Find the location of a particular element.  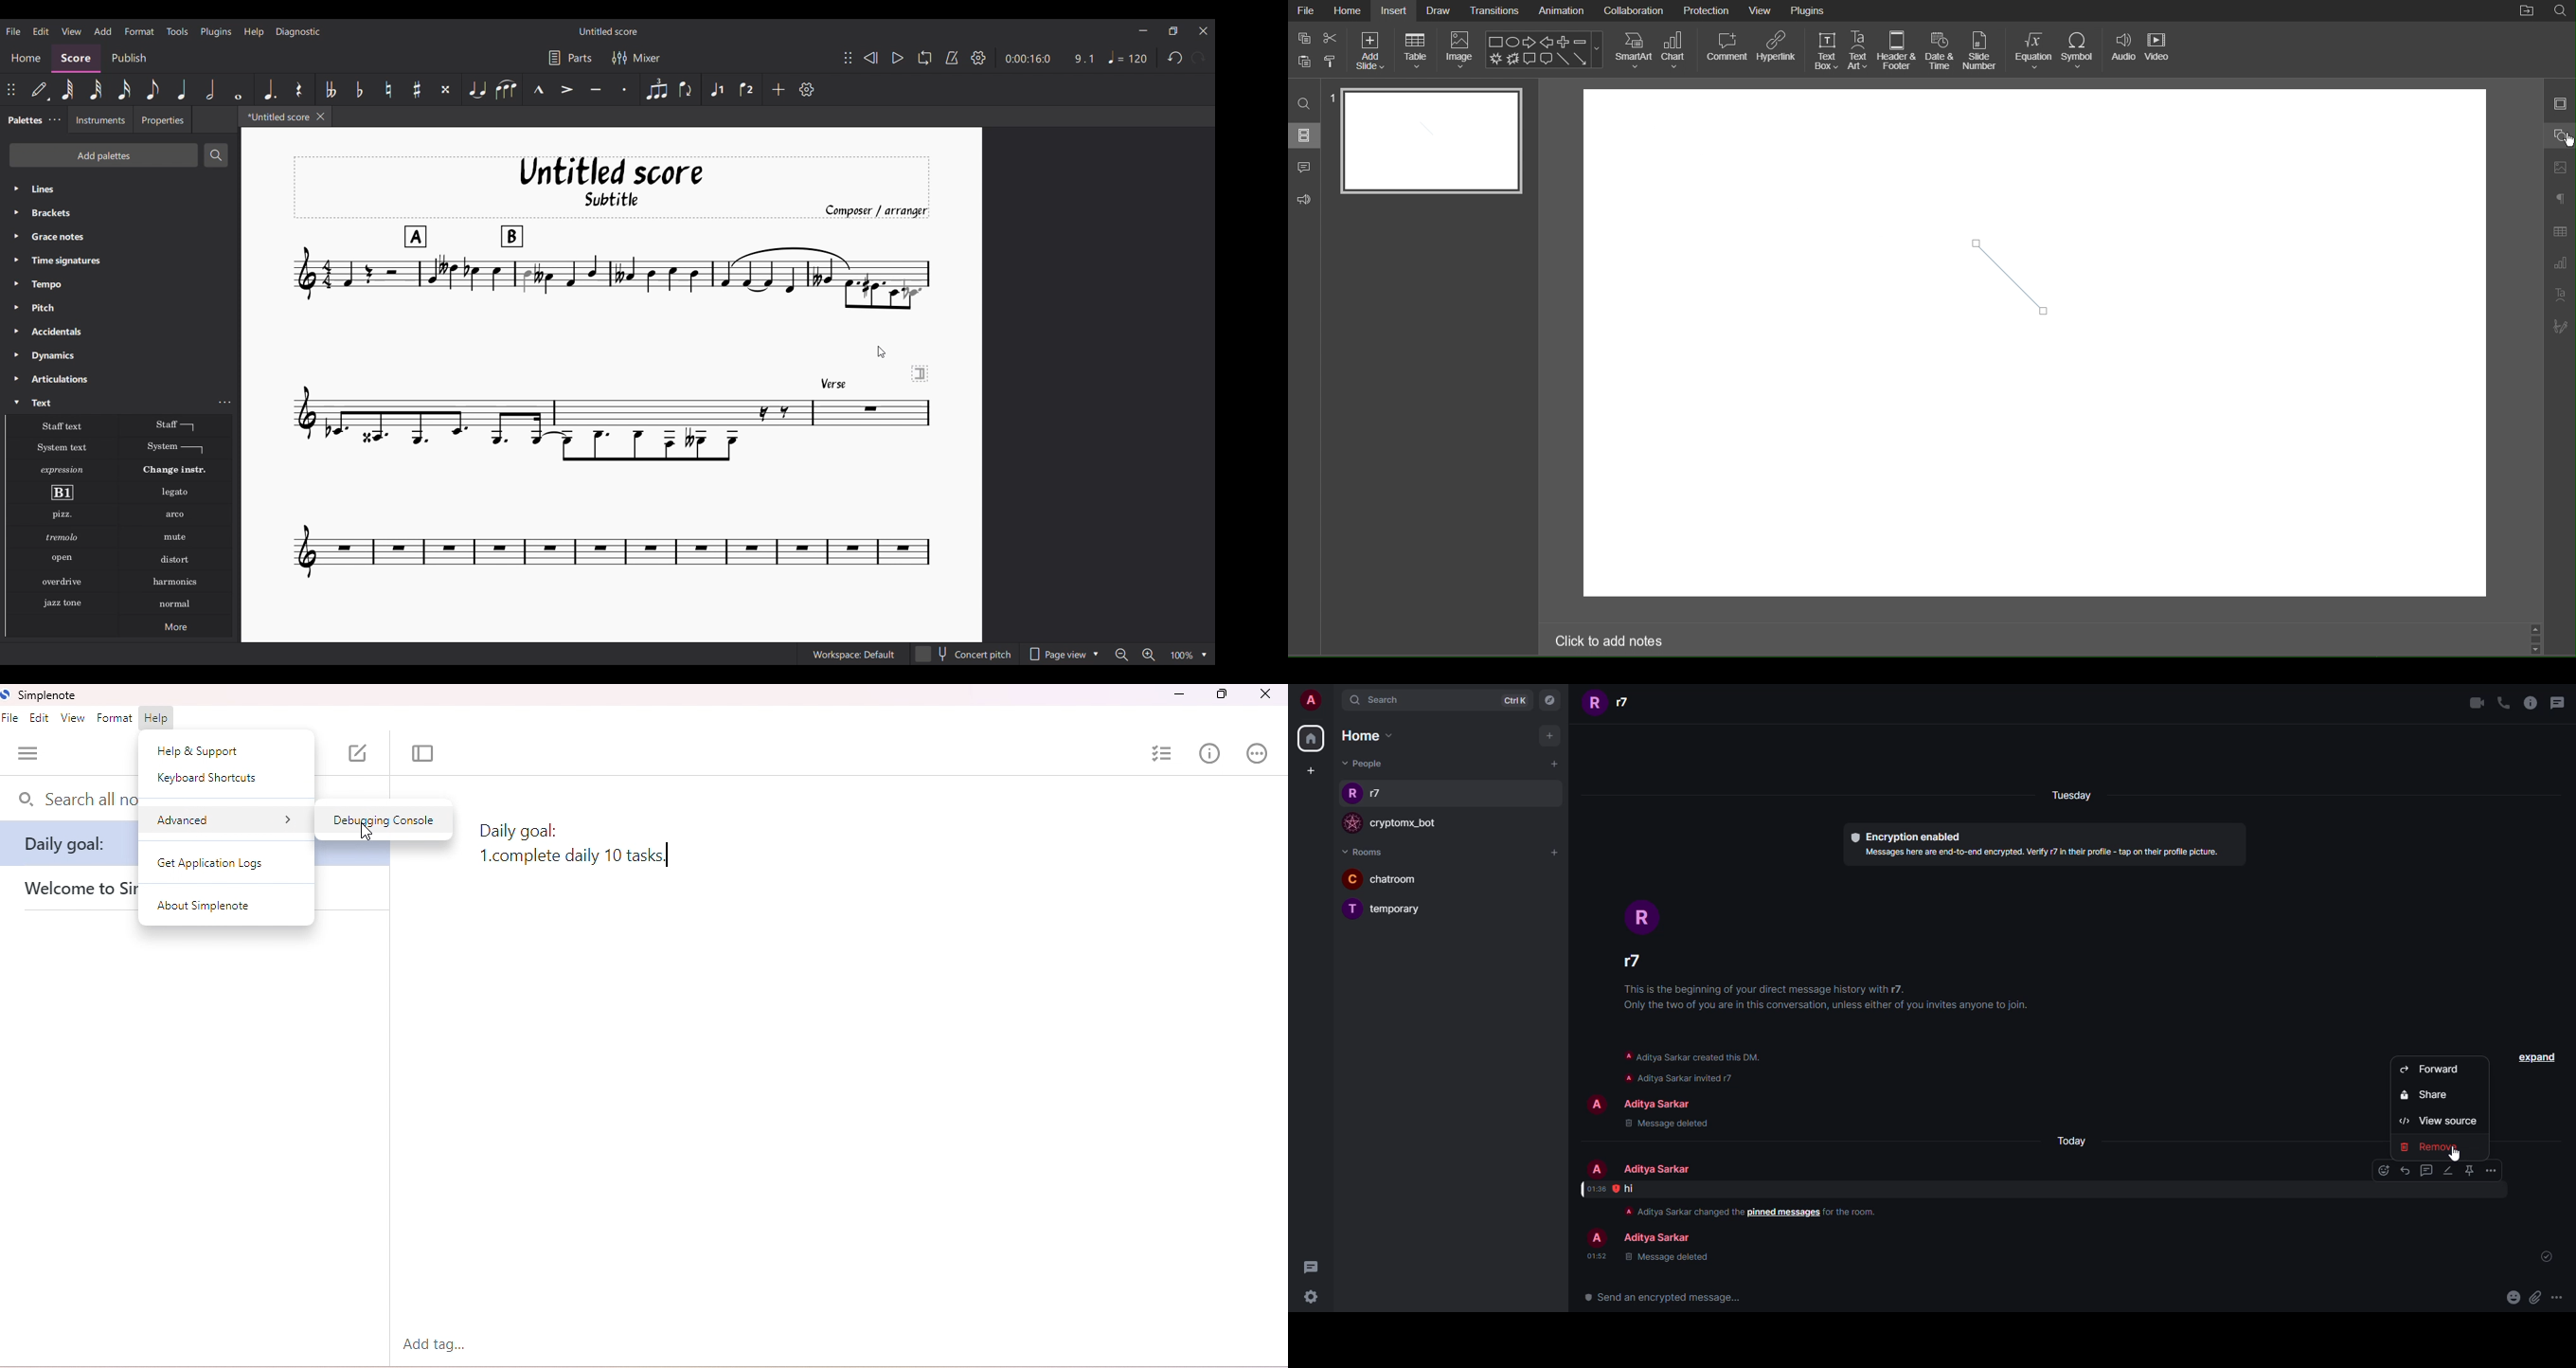

edit is located at coordinates (42, 719).